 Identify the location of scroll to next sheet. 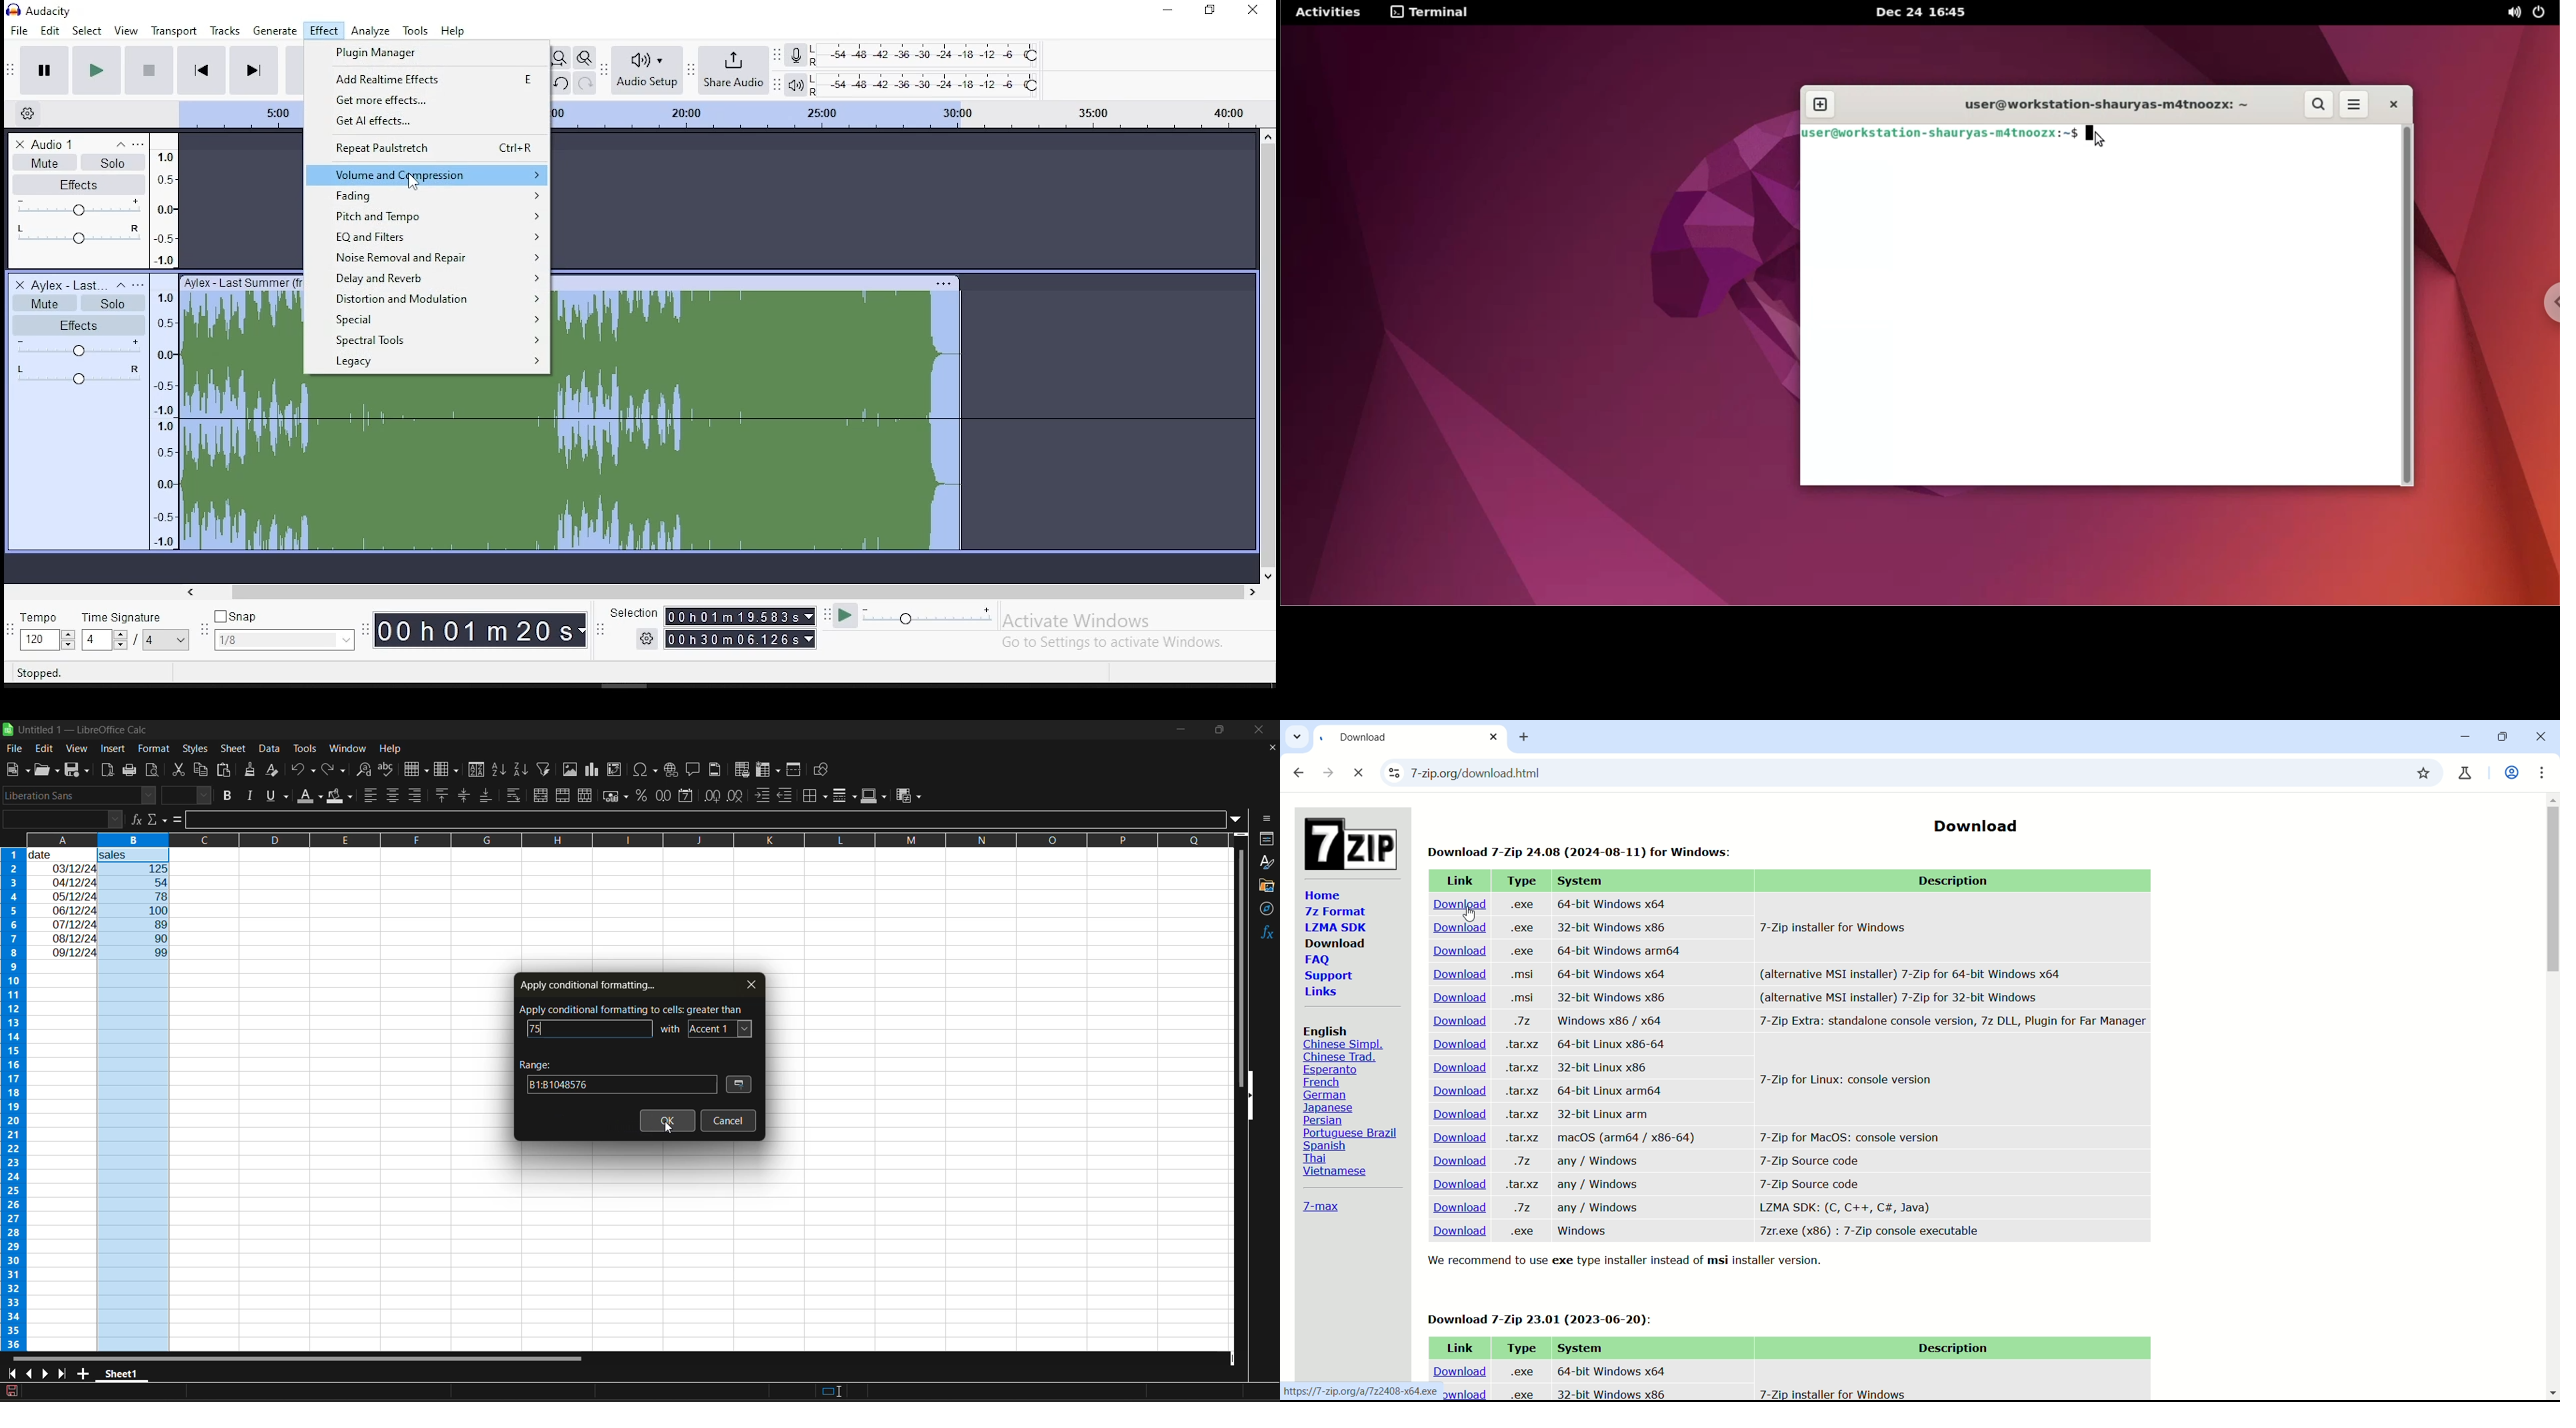
(46, 1373).